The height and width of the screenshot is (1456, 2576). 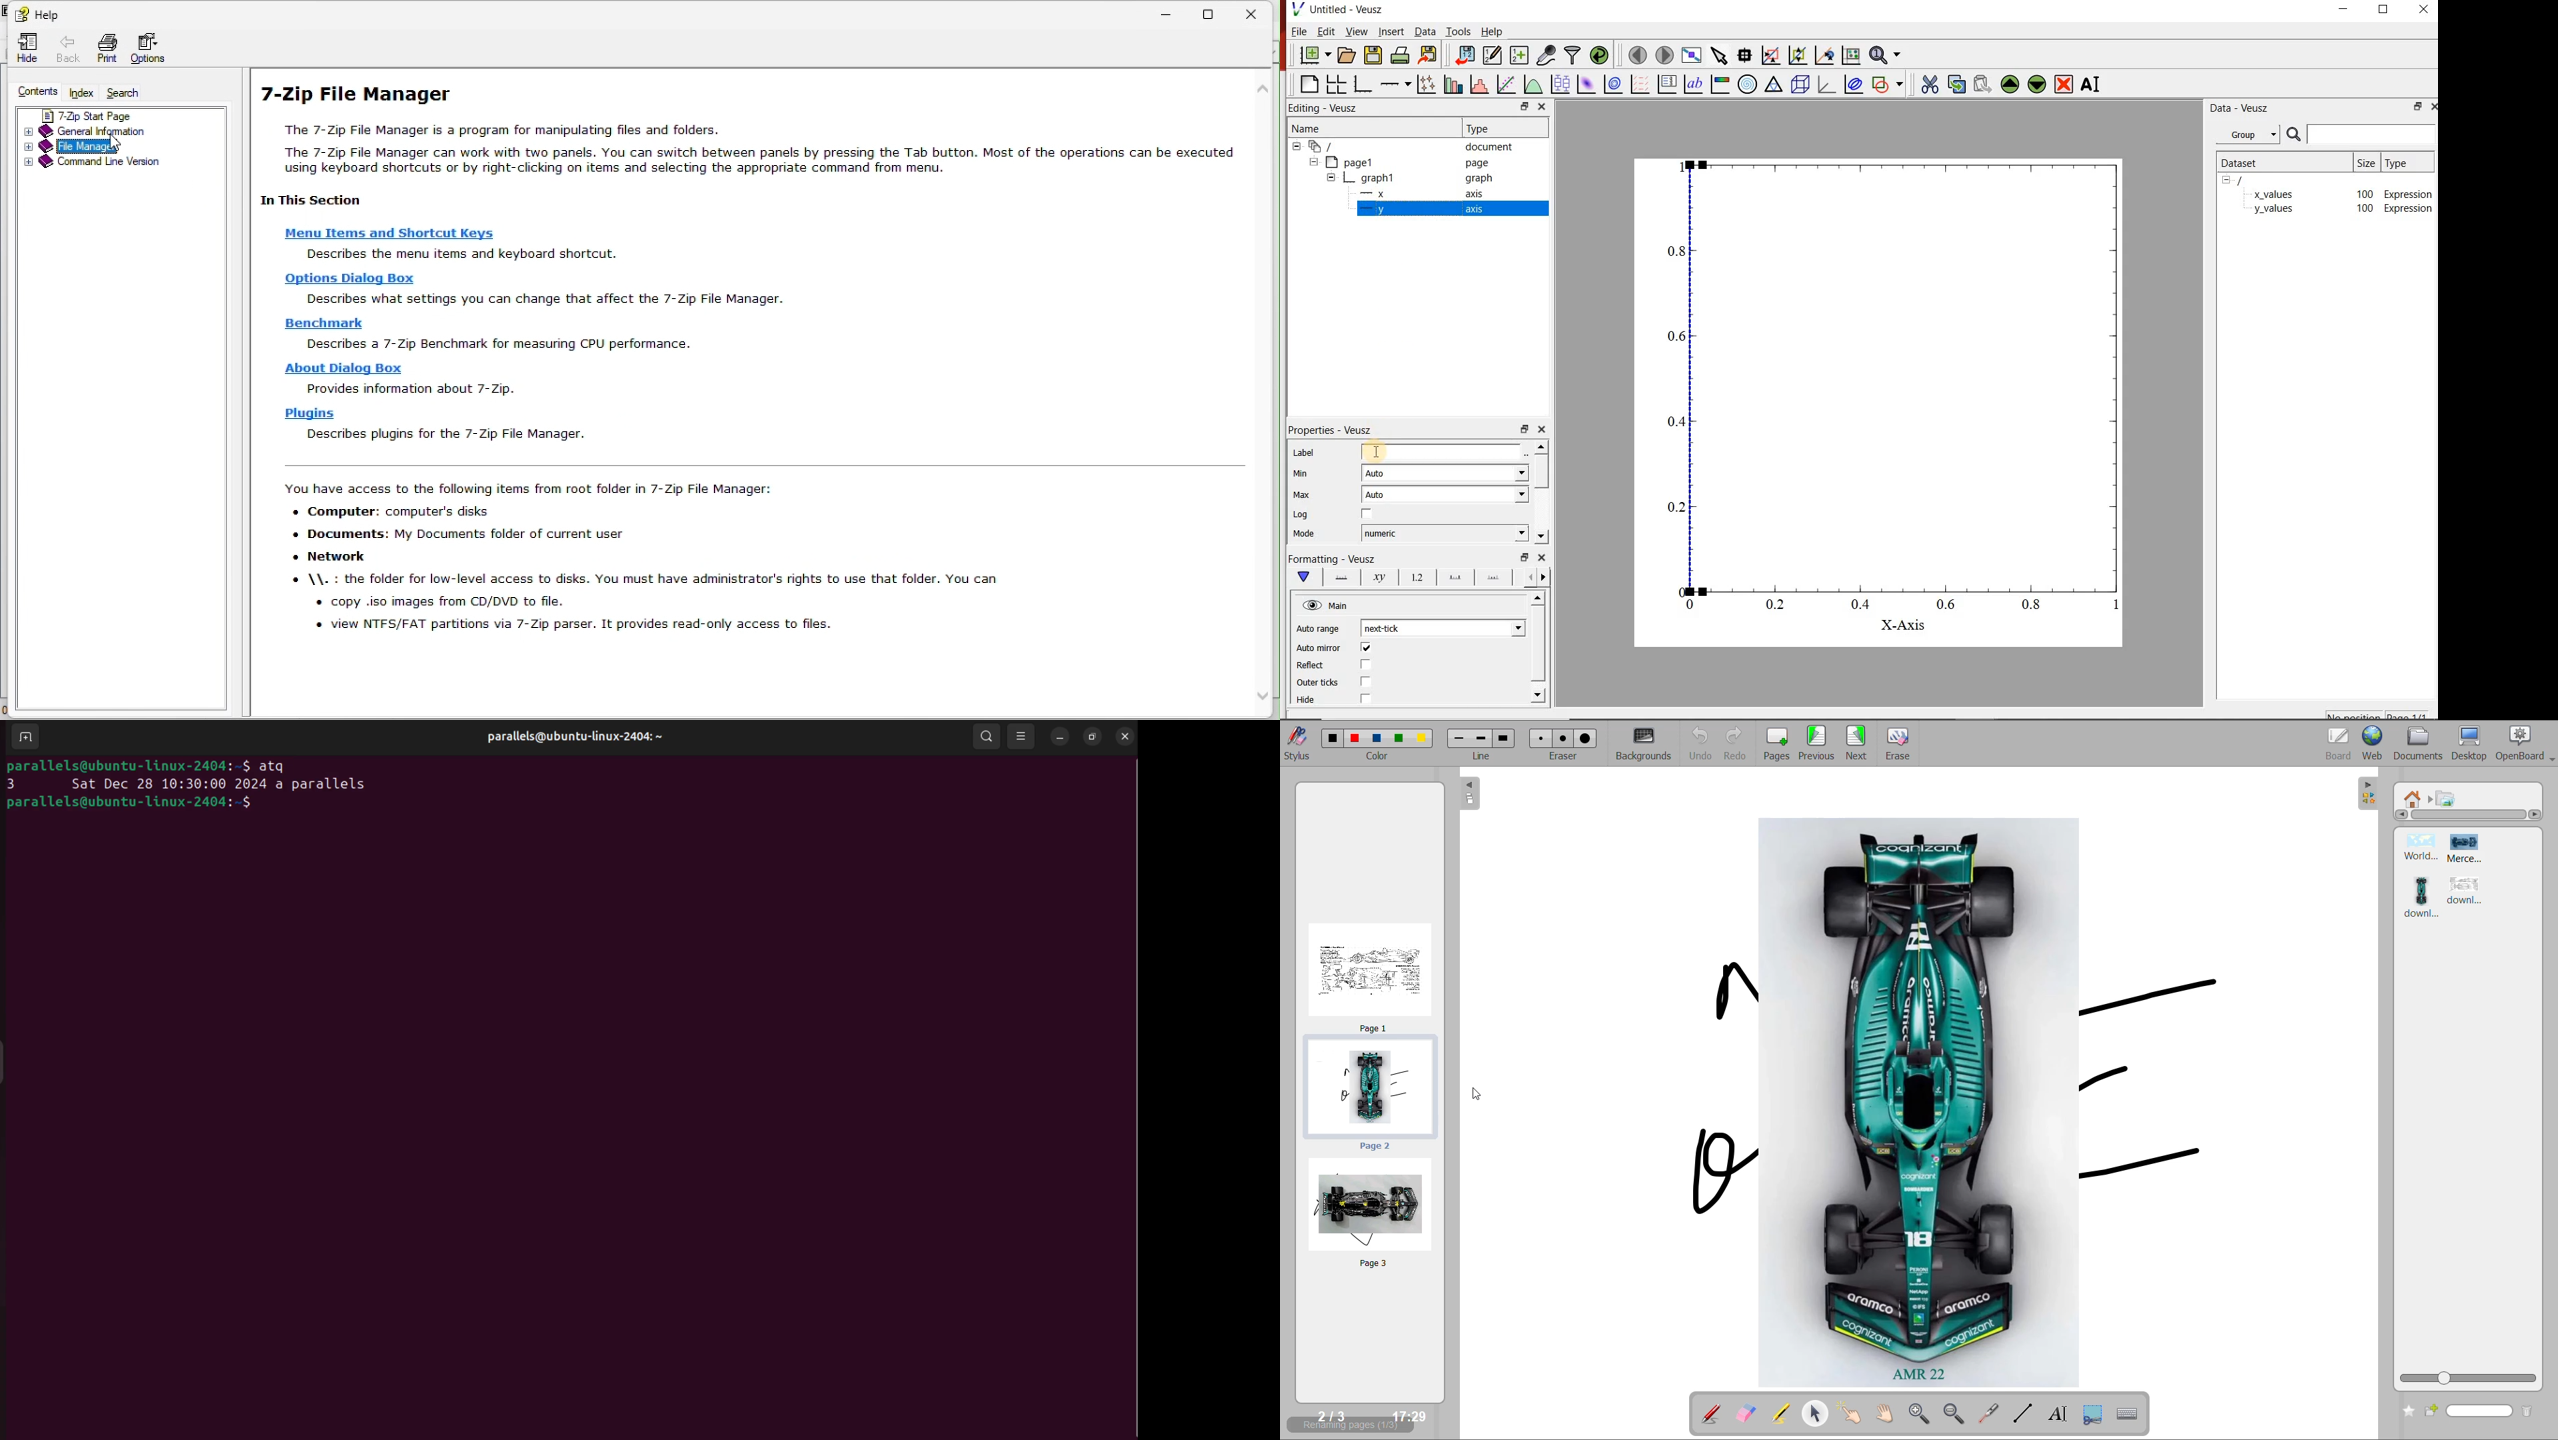 I want to click on view, so click(x=1357, y=31).